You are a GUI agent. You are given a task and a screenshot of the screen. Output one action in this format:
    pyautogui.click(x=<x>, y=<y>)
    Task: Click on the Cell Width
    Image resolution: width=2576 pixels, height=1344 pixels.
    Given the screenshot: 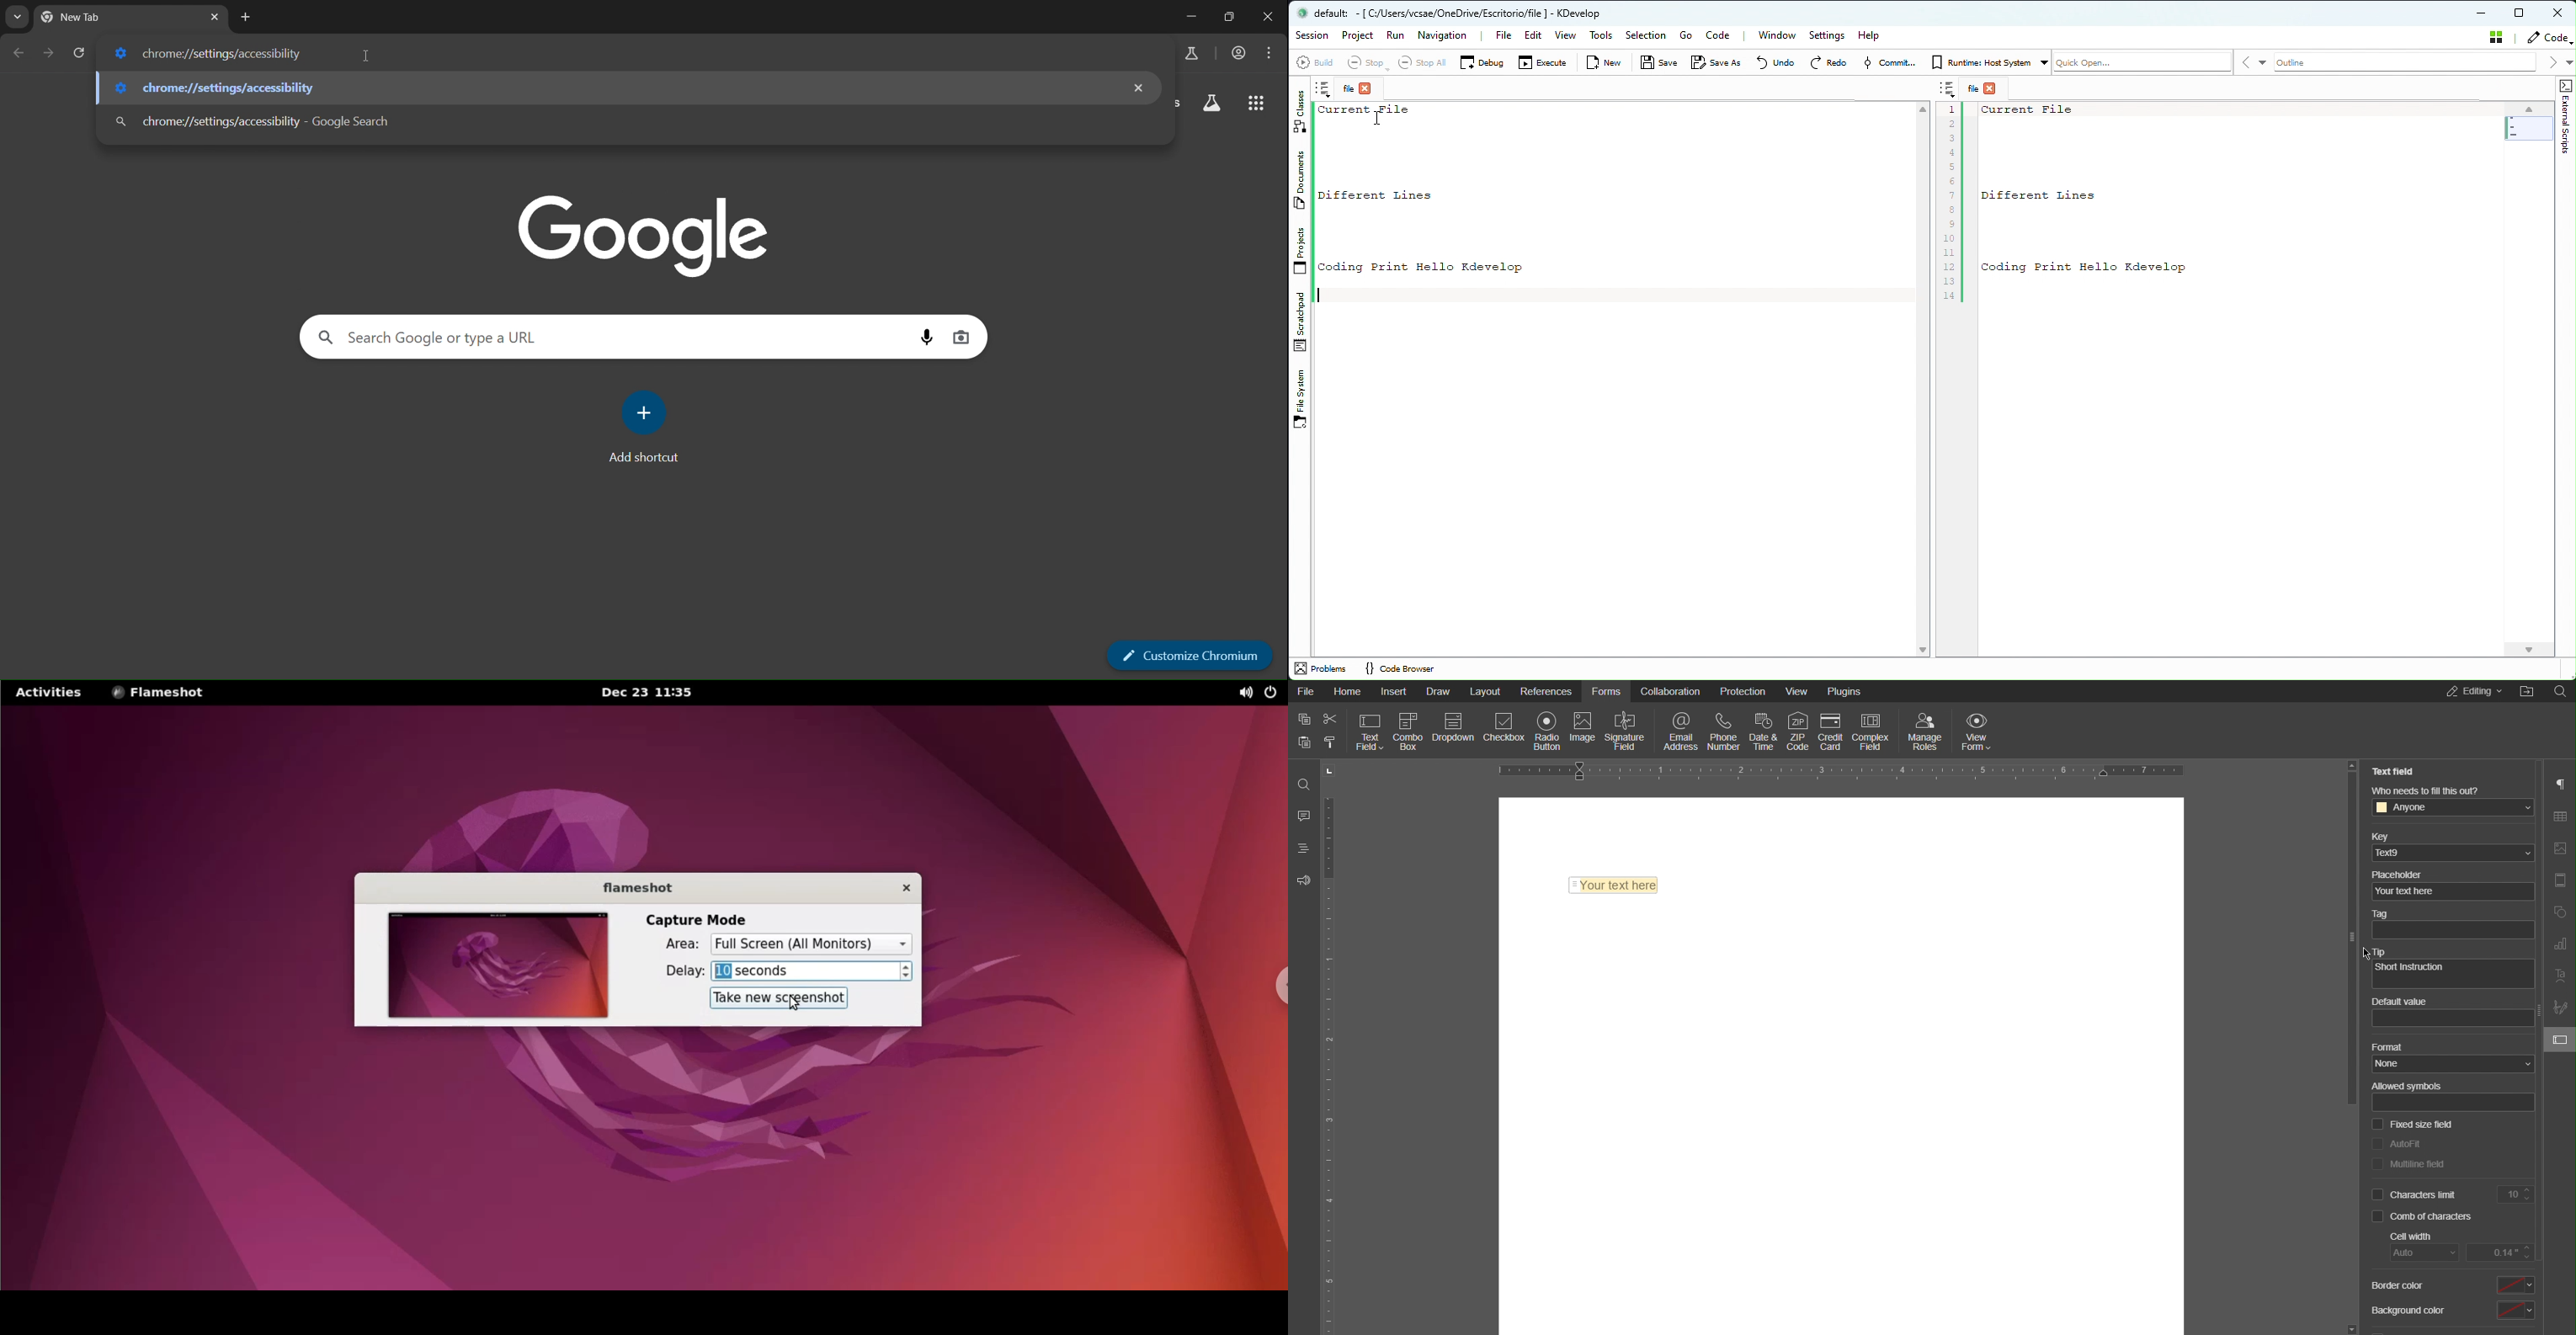 What is the action you would take?
    pyautogui.click(x=2409, y=1236)
    